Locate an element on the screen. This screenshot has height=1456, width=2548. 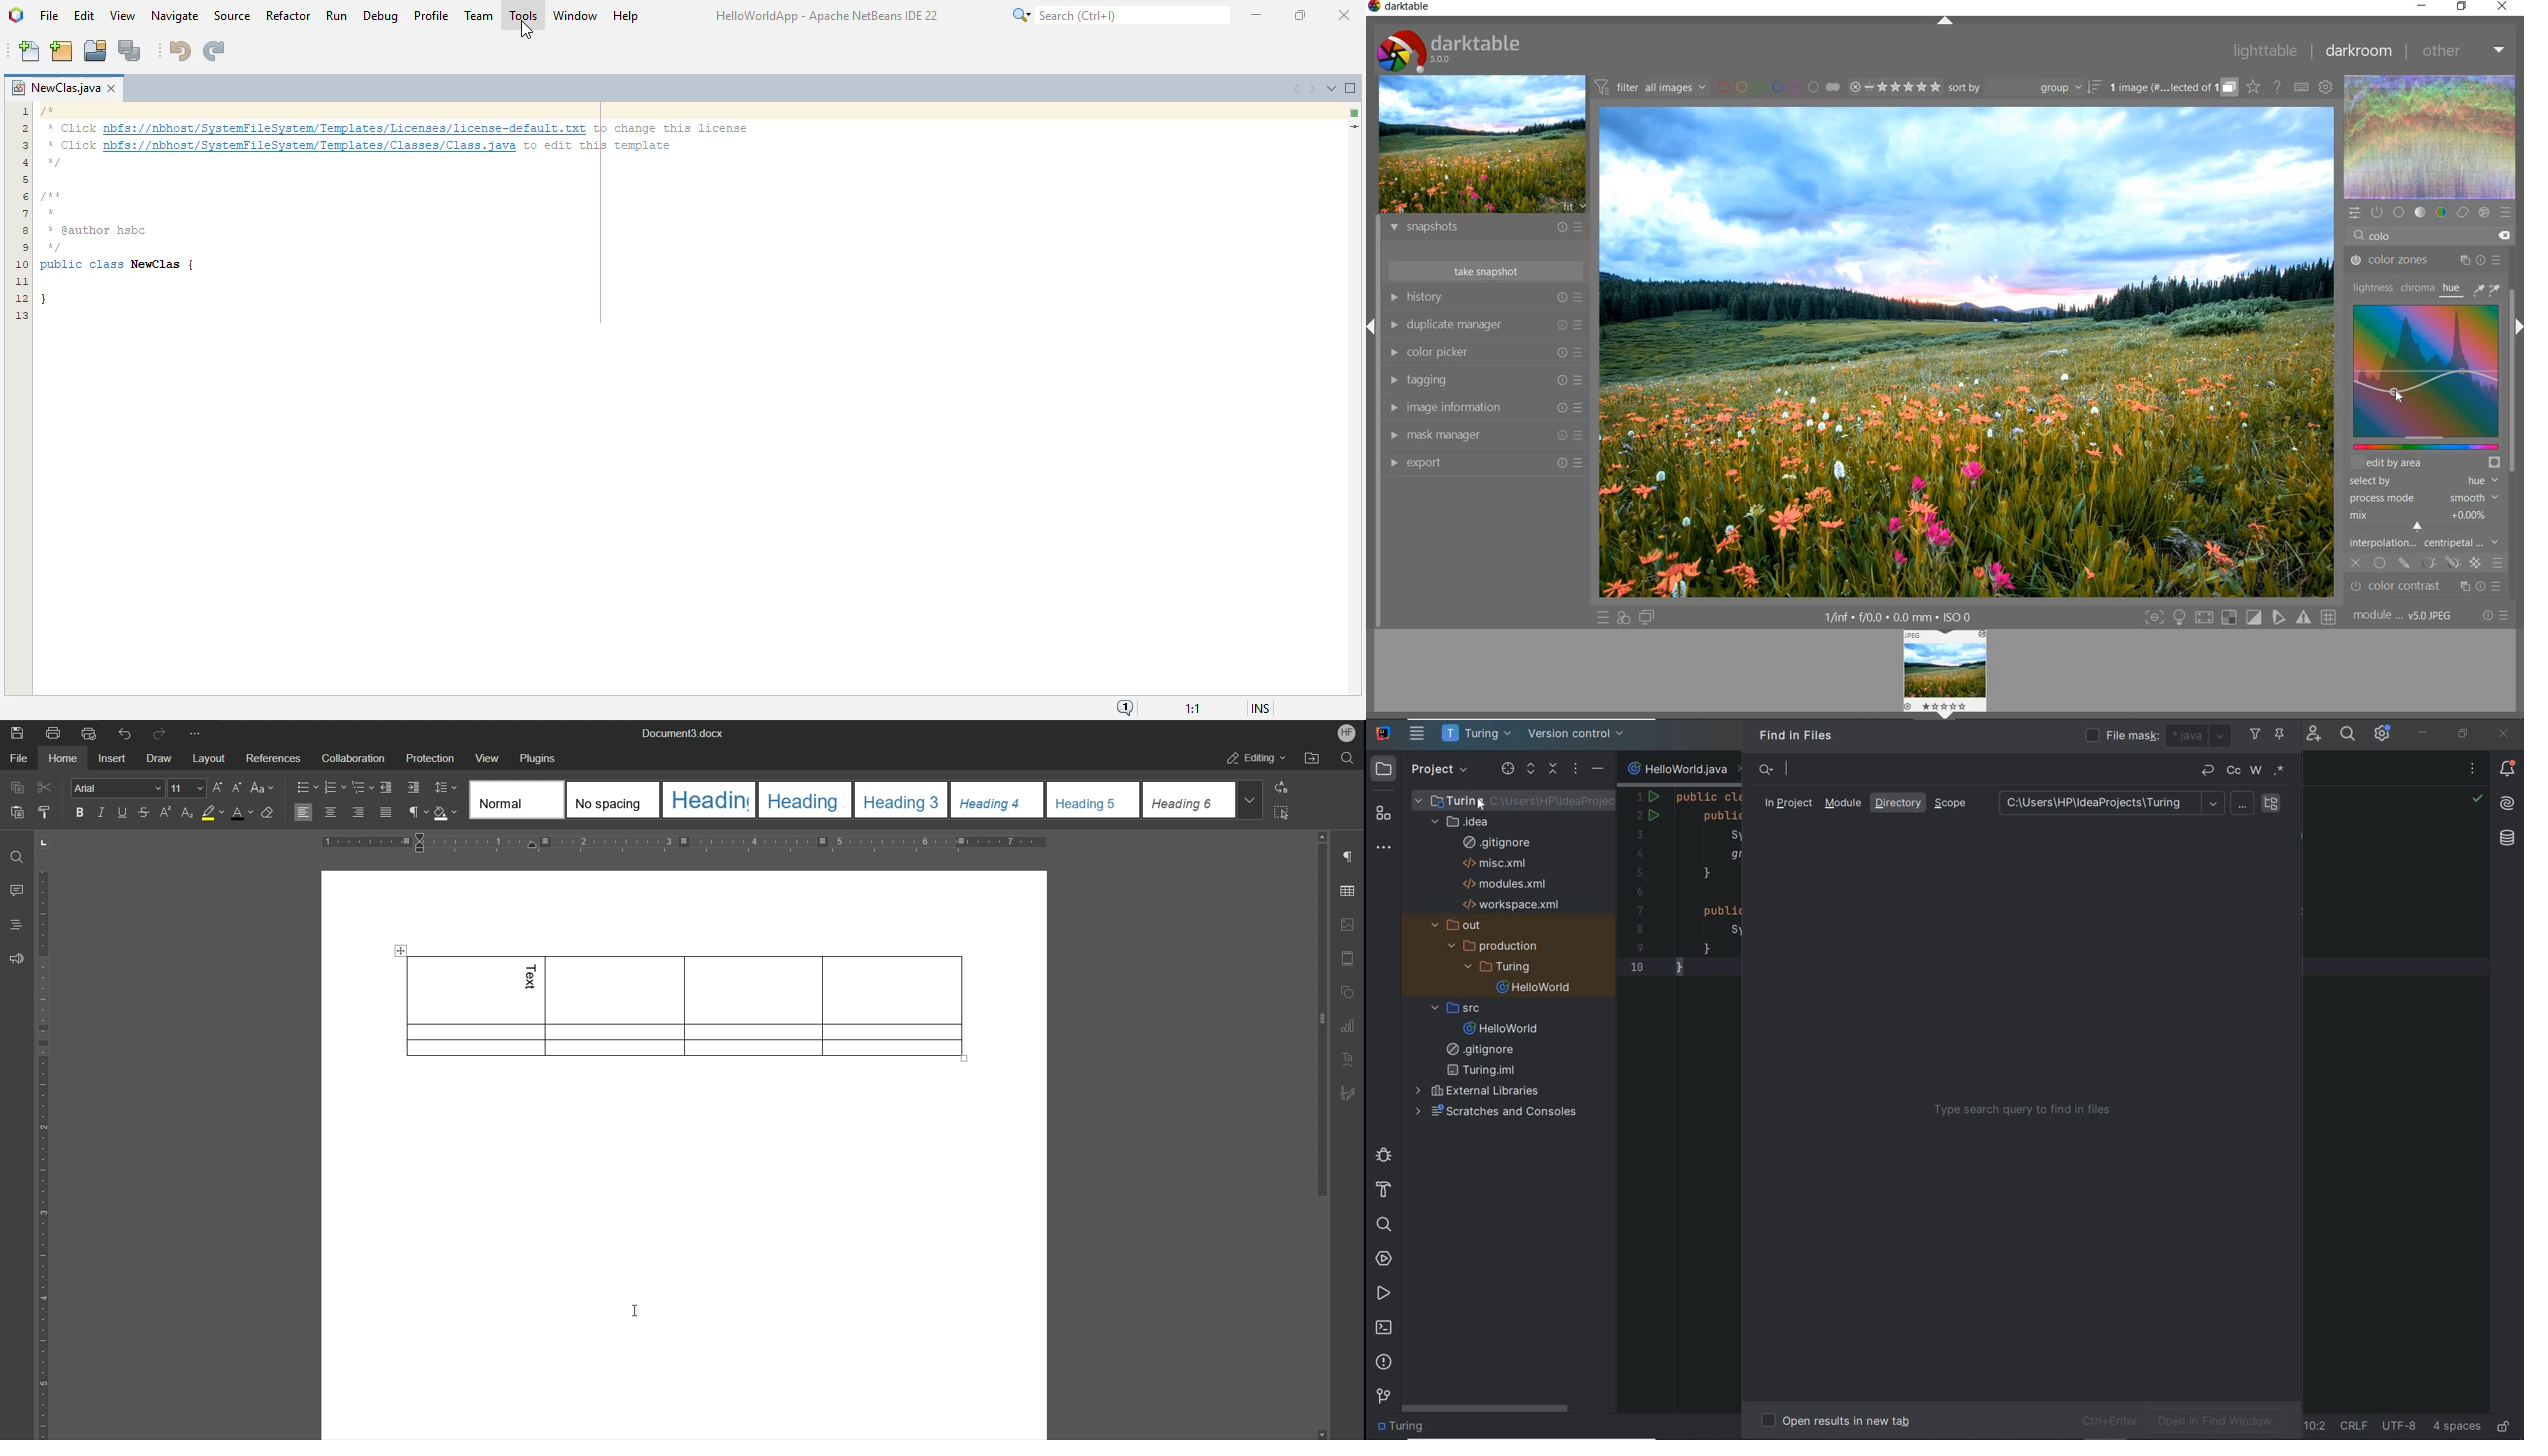
scroll documents right is located at coordinates (1315, 88).